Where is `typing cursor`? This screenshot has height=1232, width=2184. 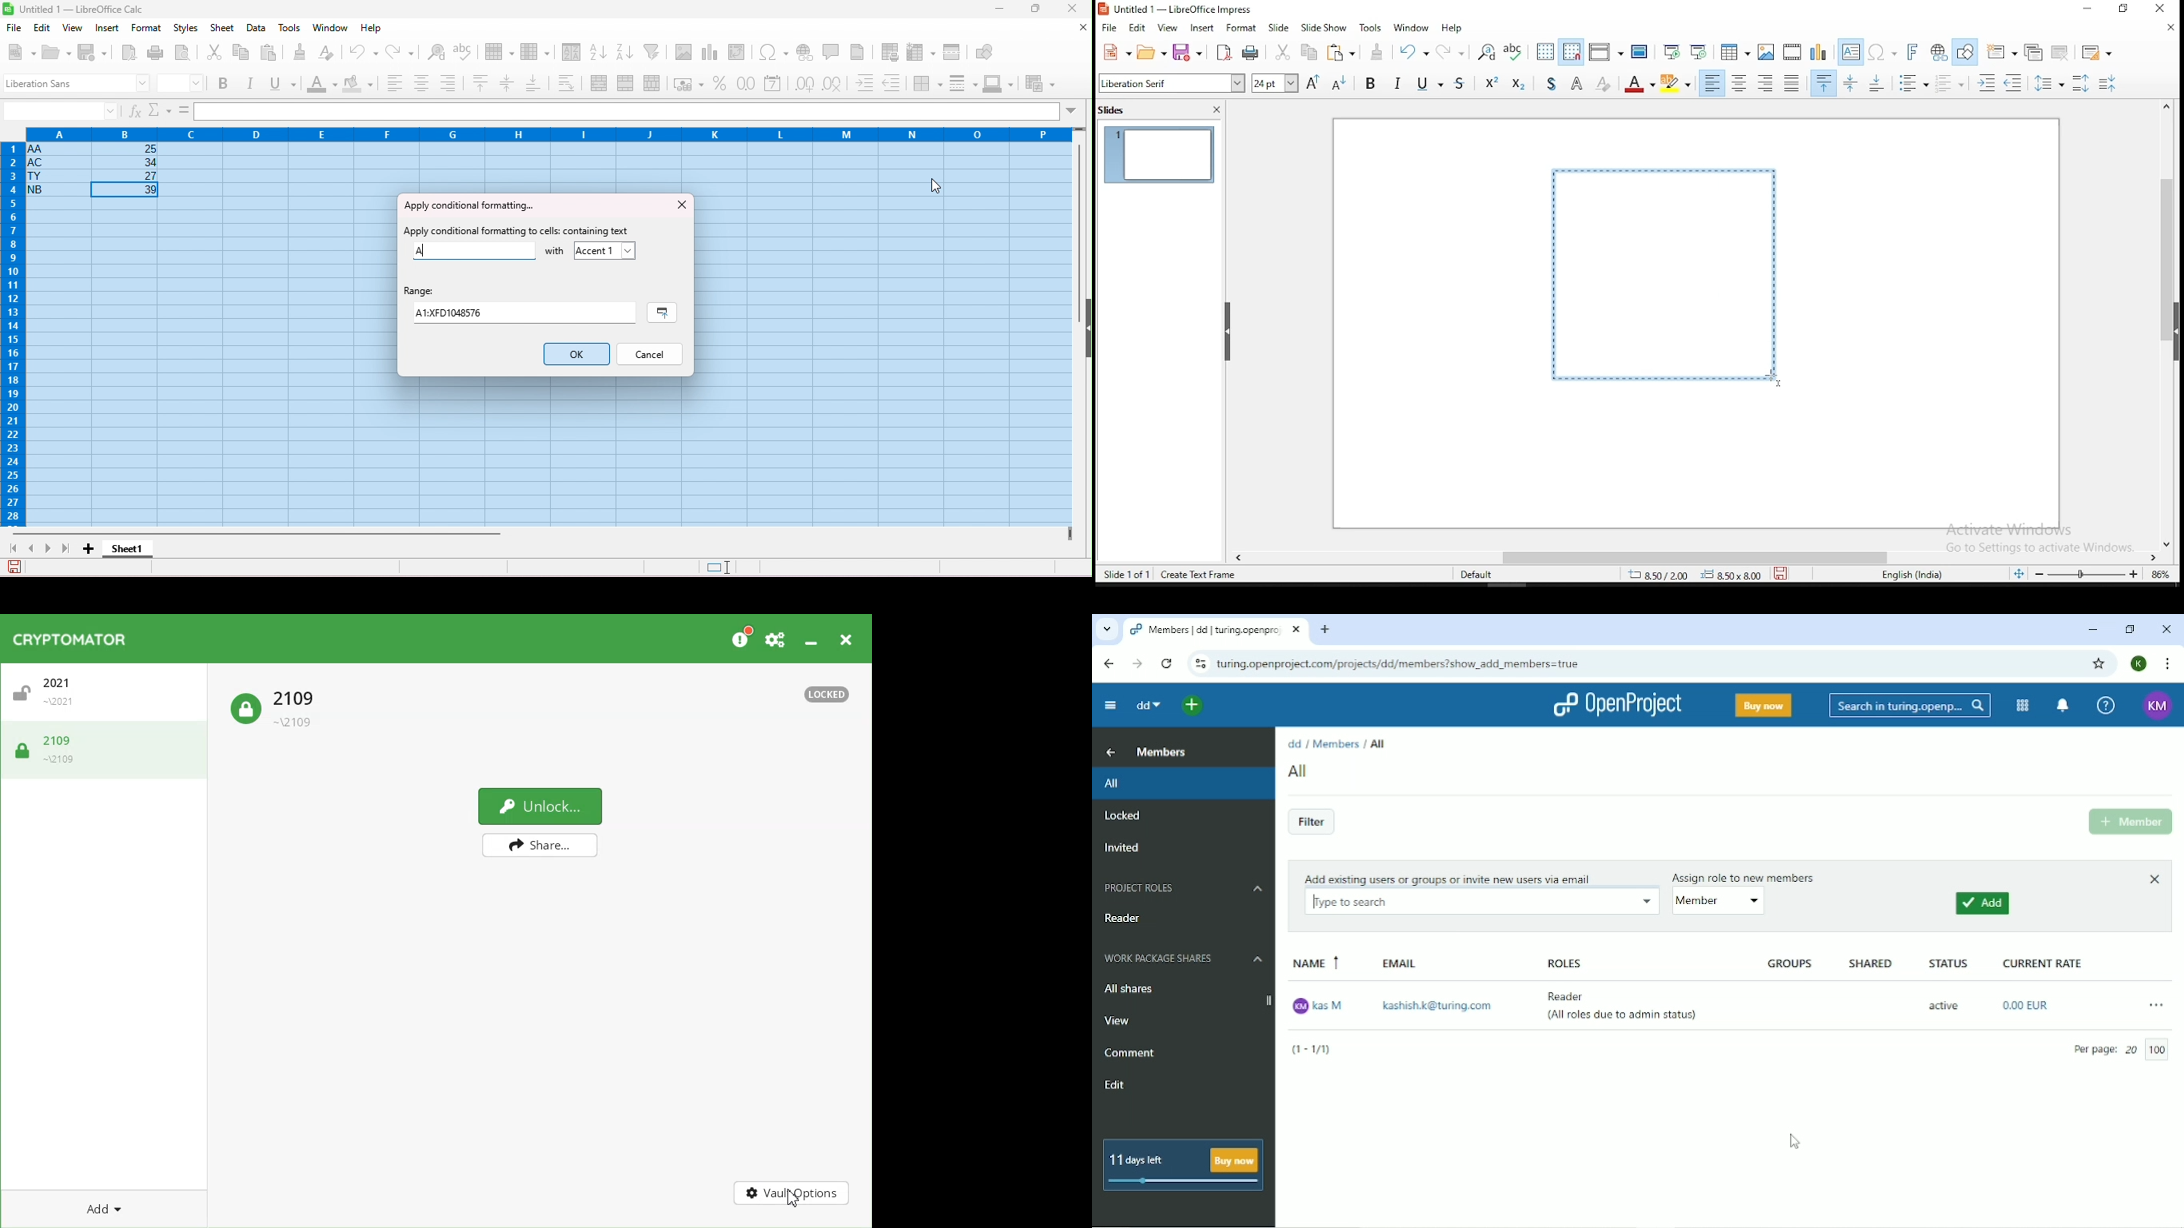 typing cursor is located at coordinates (1317, 900).